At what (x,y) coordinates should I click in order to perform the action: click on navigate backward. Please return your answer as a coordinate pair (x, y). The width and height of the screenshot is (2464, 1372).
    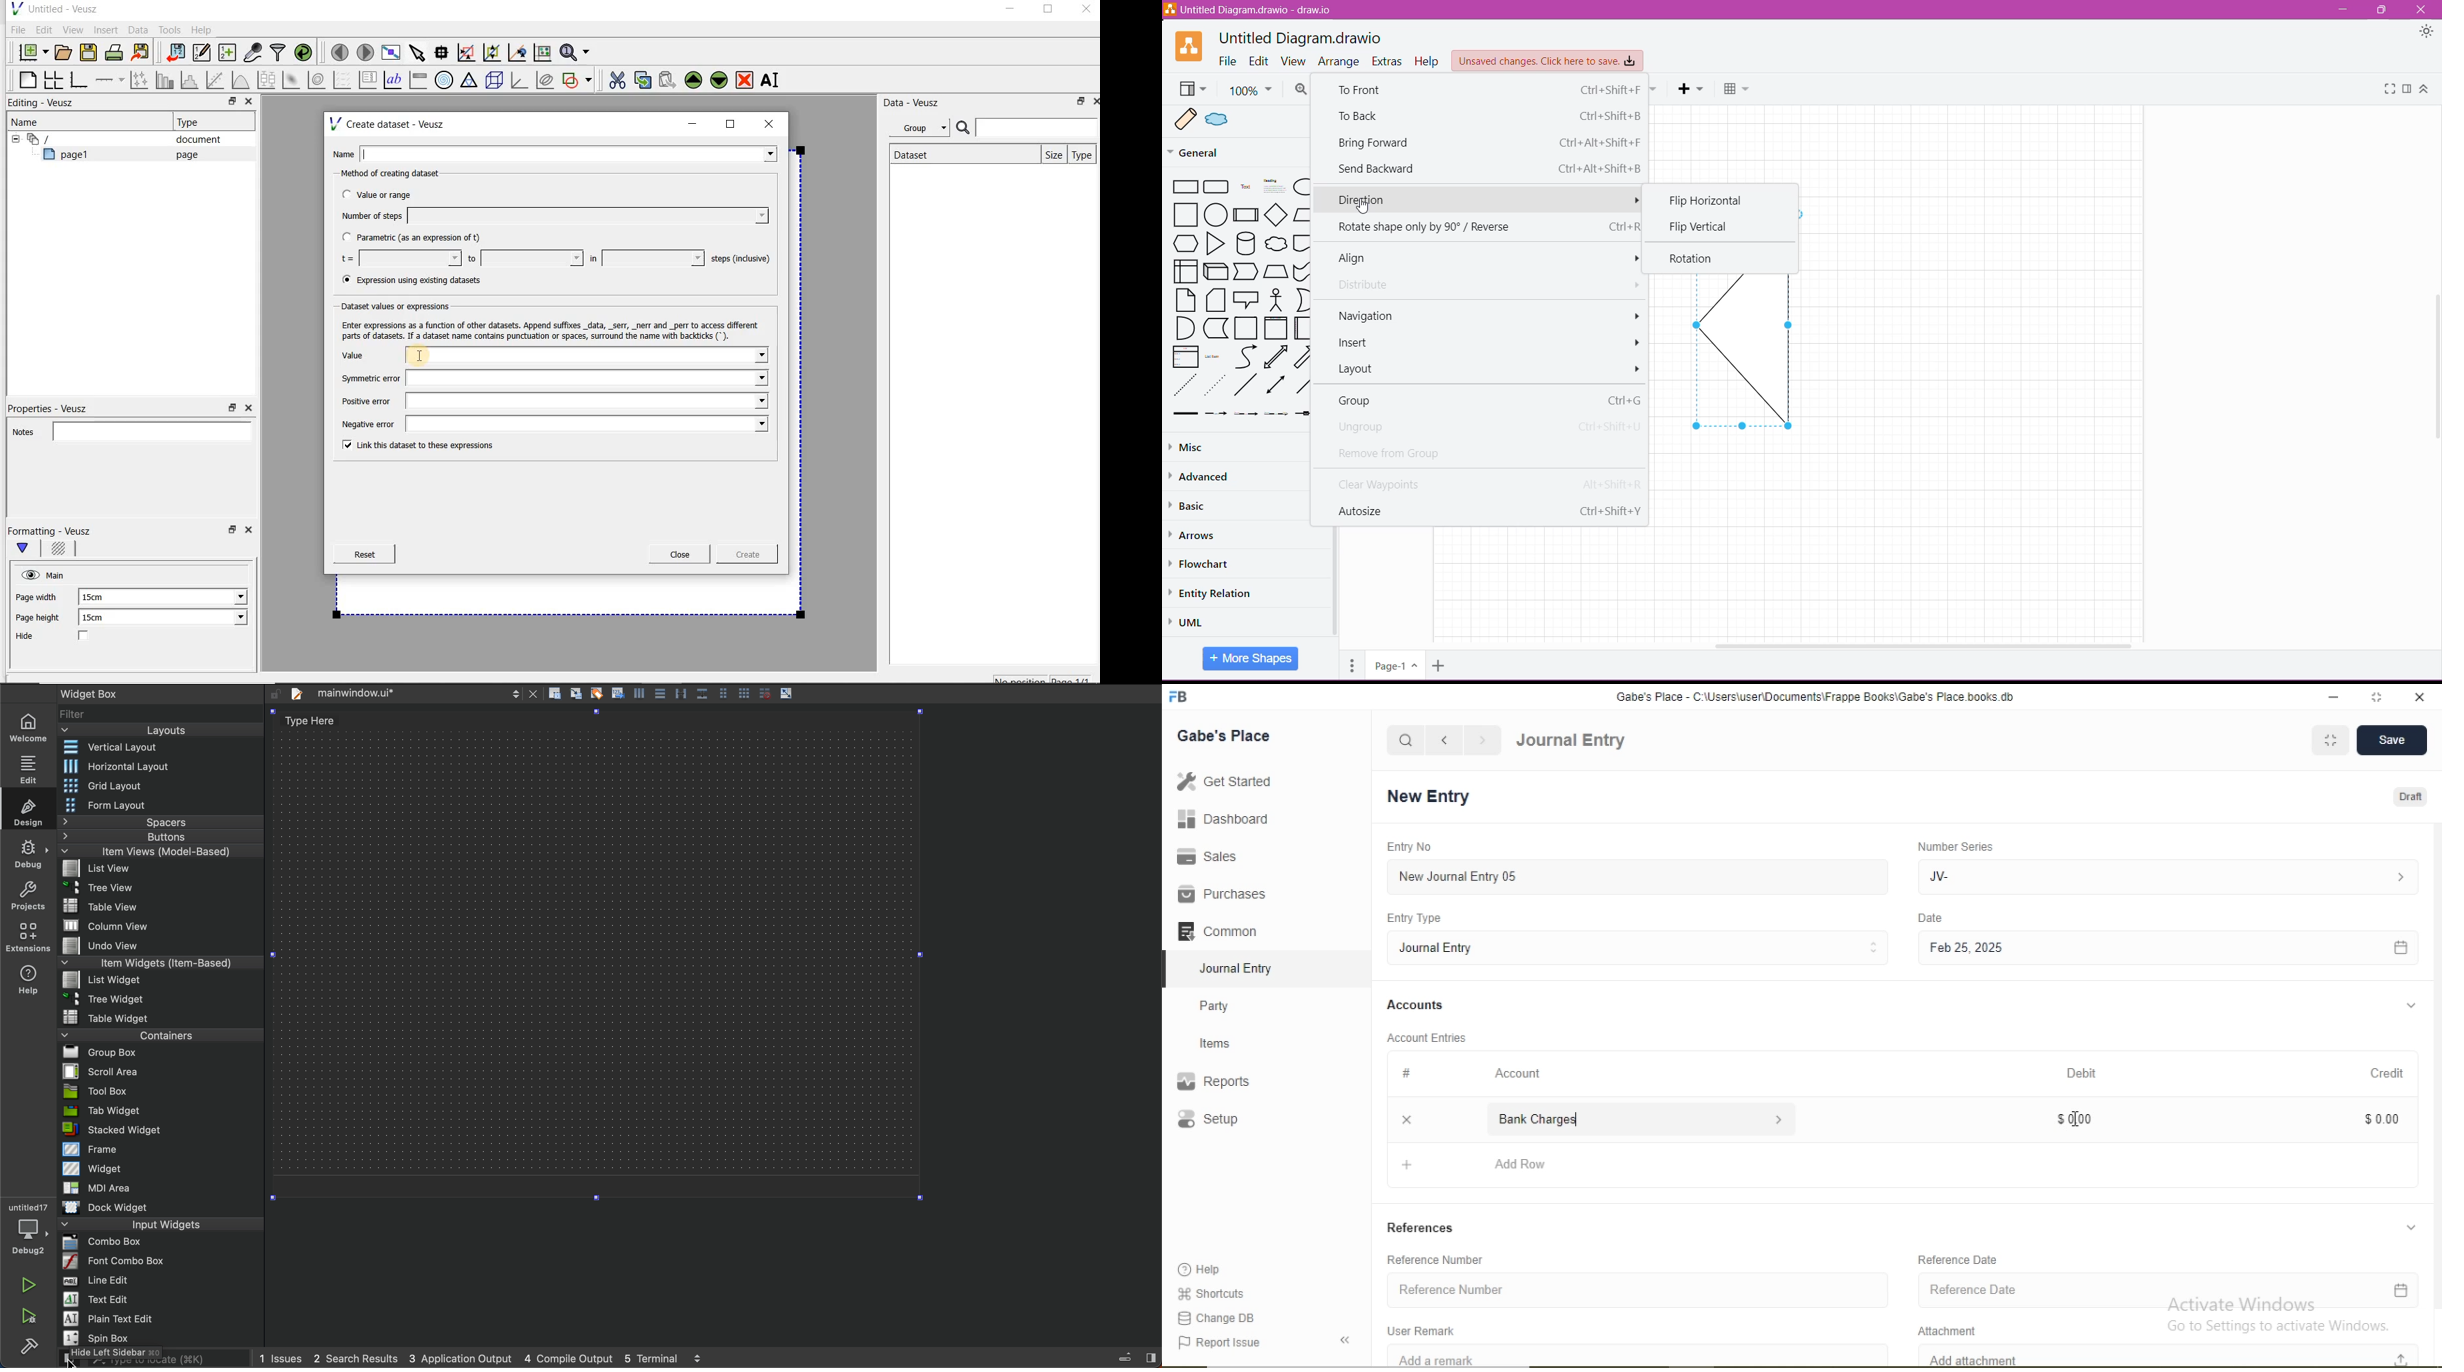
    Looking at the image, I should click on (1443, 740).